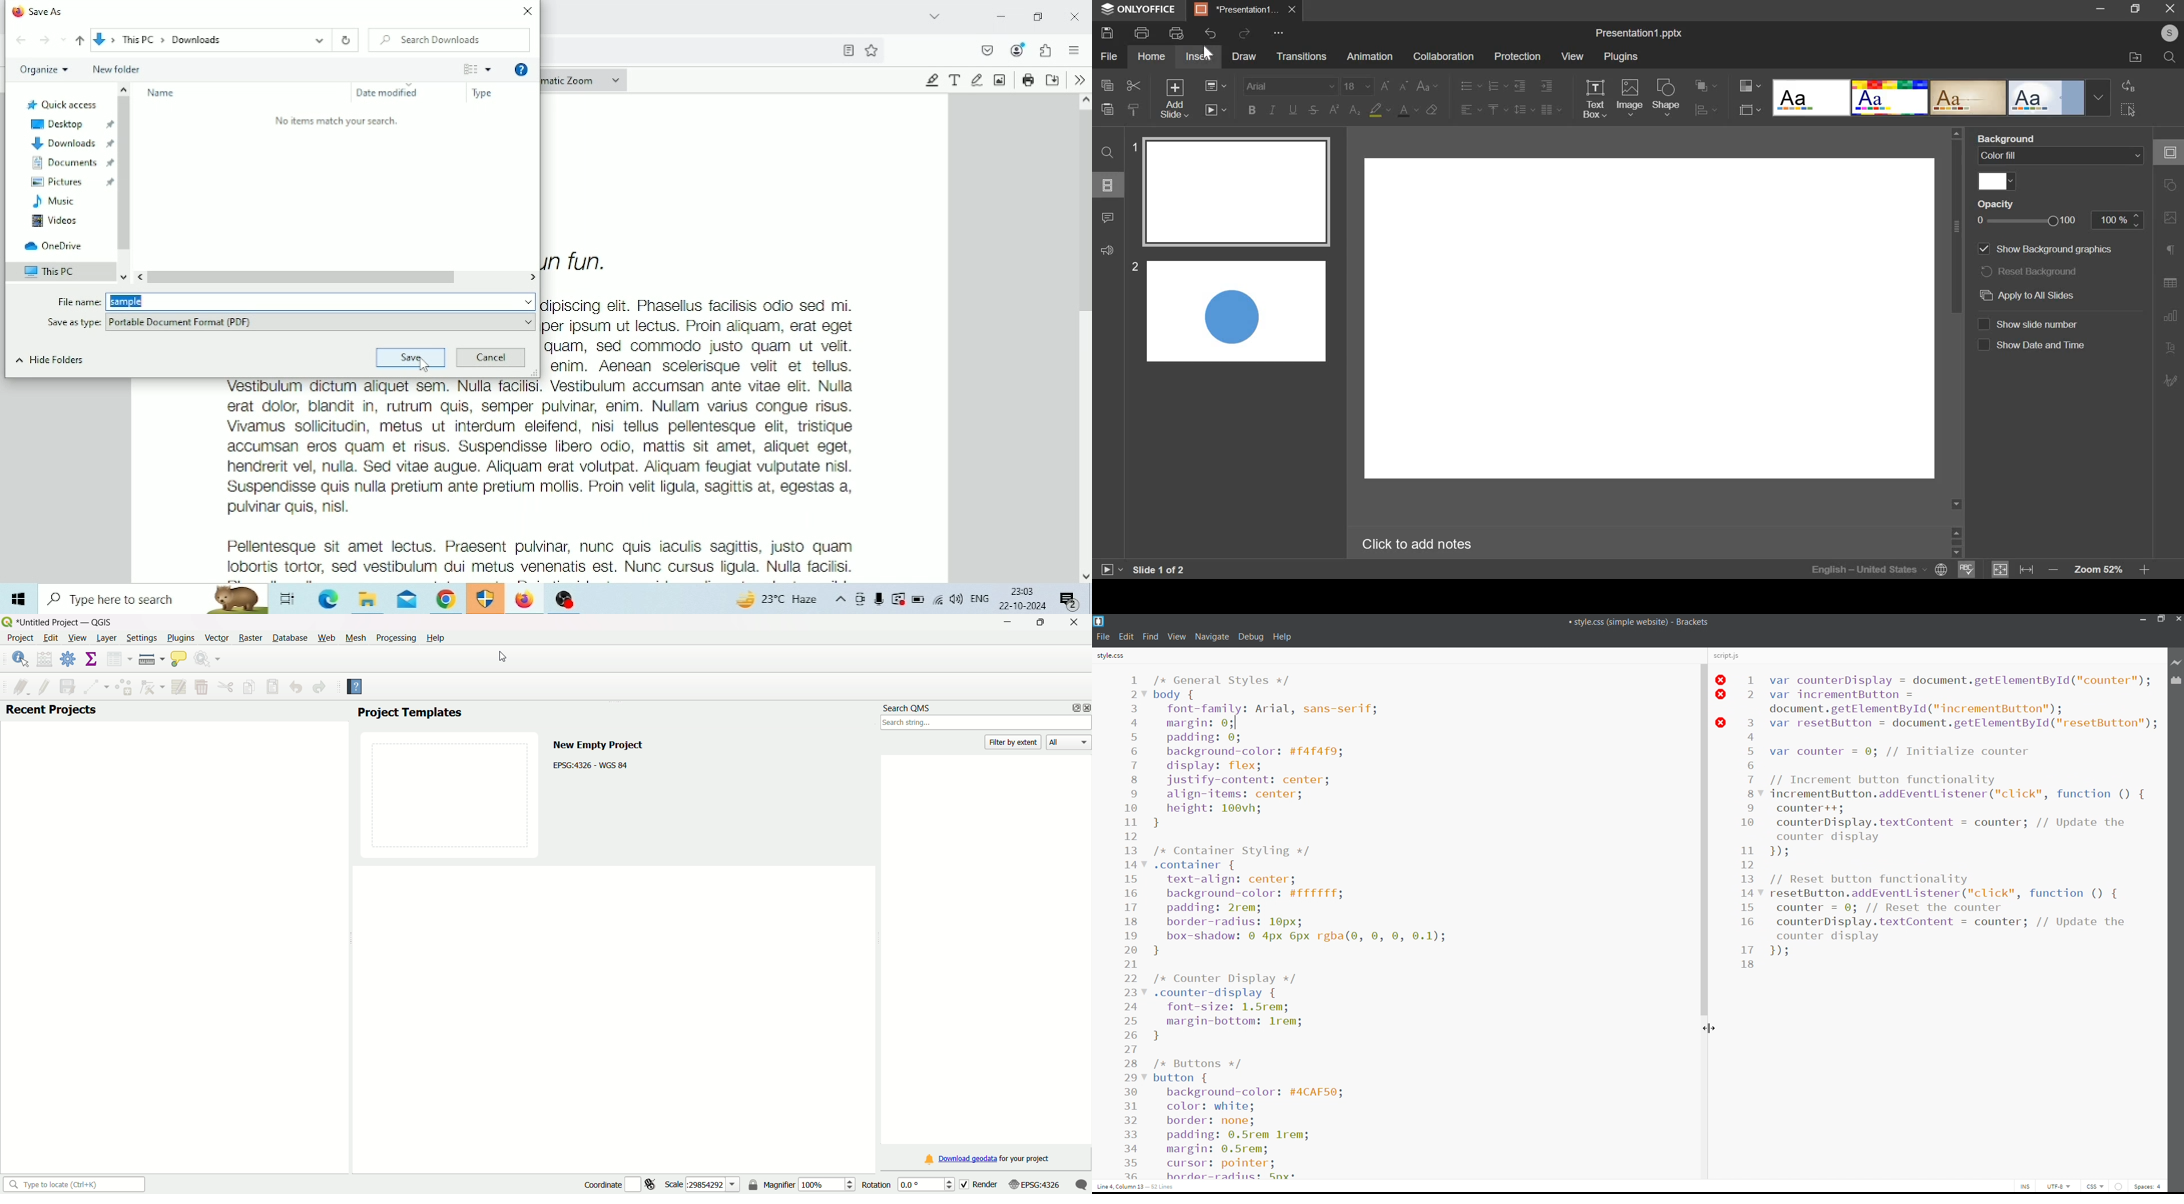 The image size is (2184, 1204). I want to click on Indicates text box for file name, so click(79, 302).